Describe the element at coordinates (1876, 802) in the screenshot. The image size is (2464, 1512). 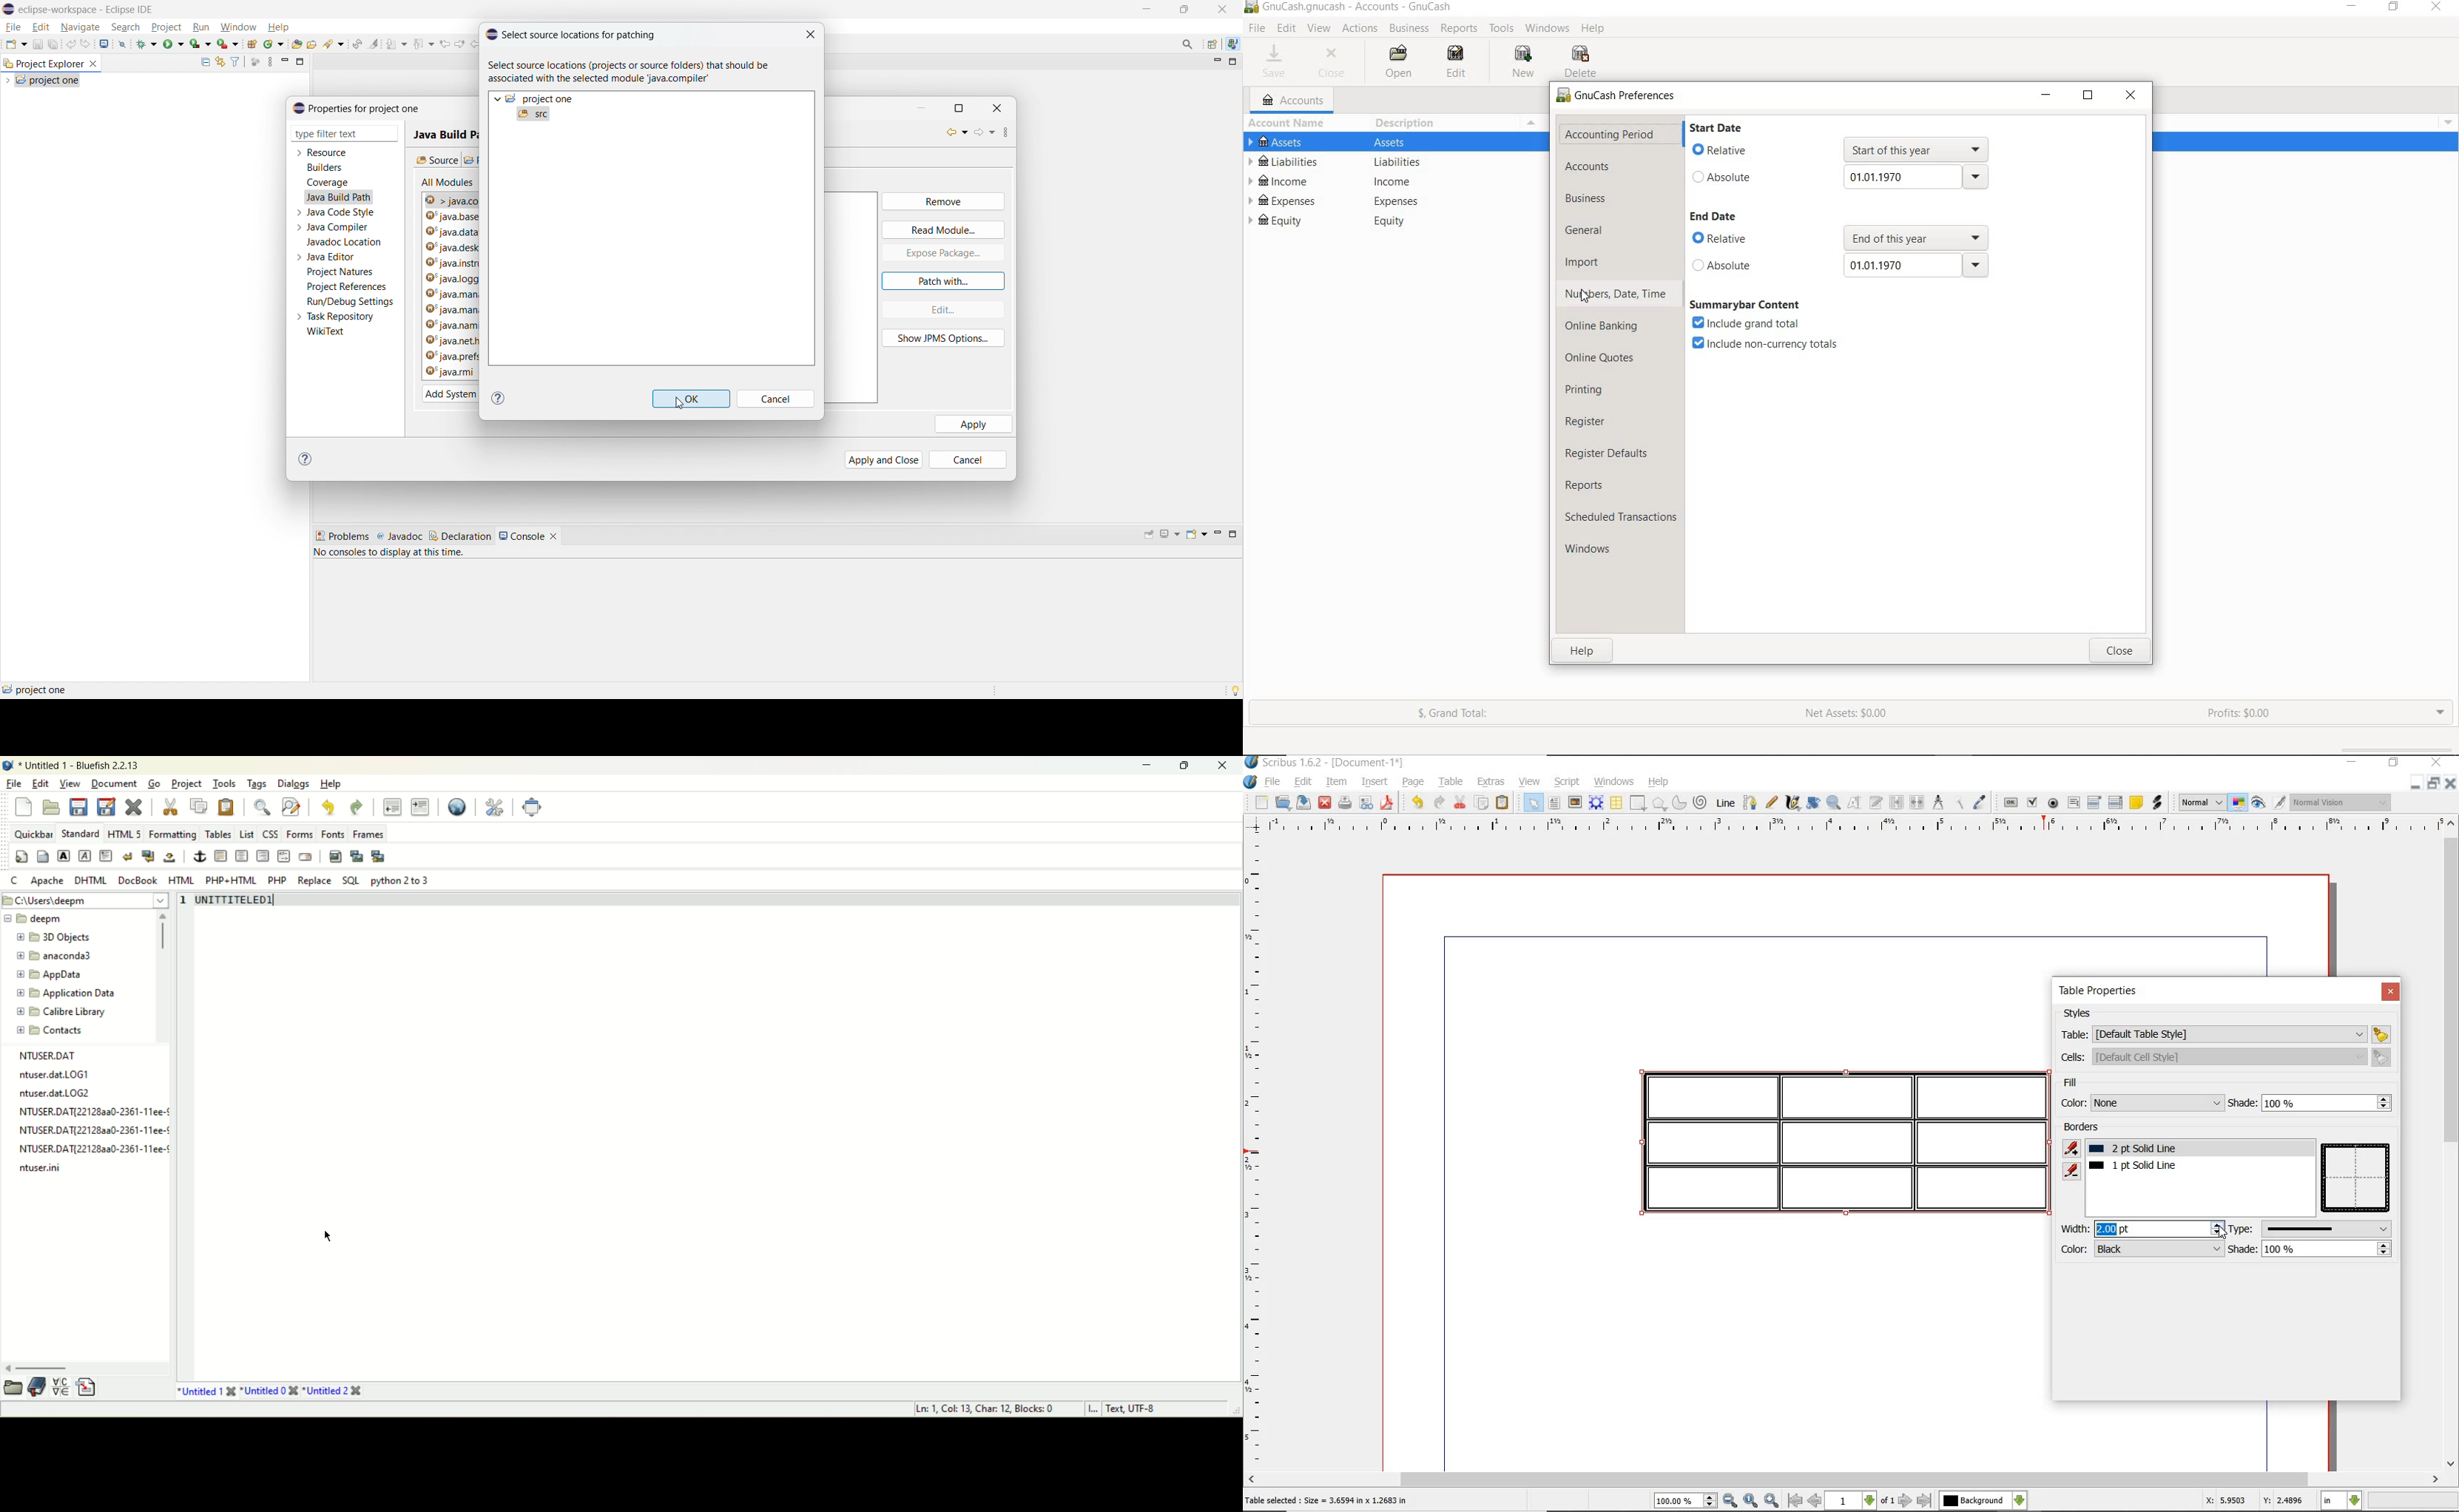
I see `edit text with story editor` at that location.